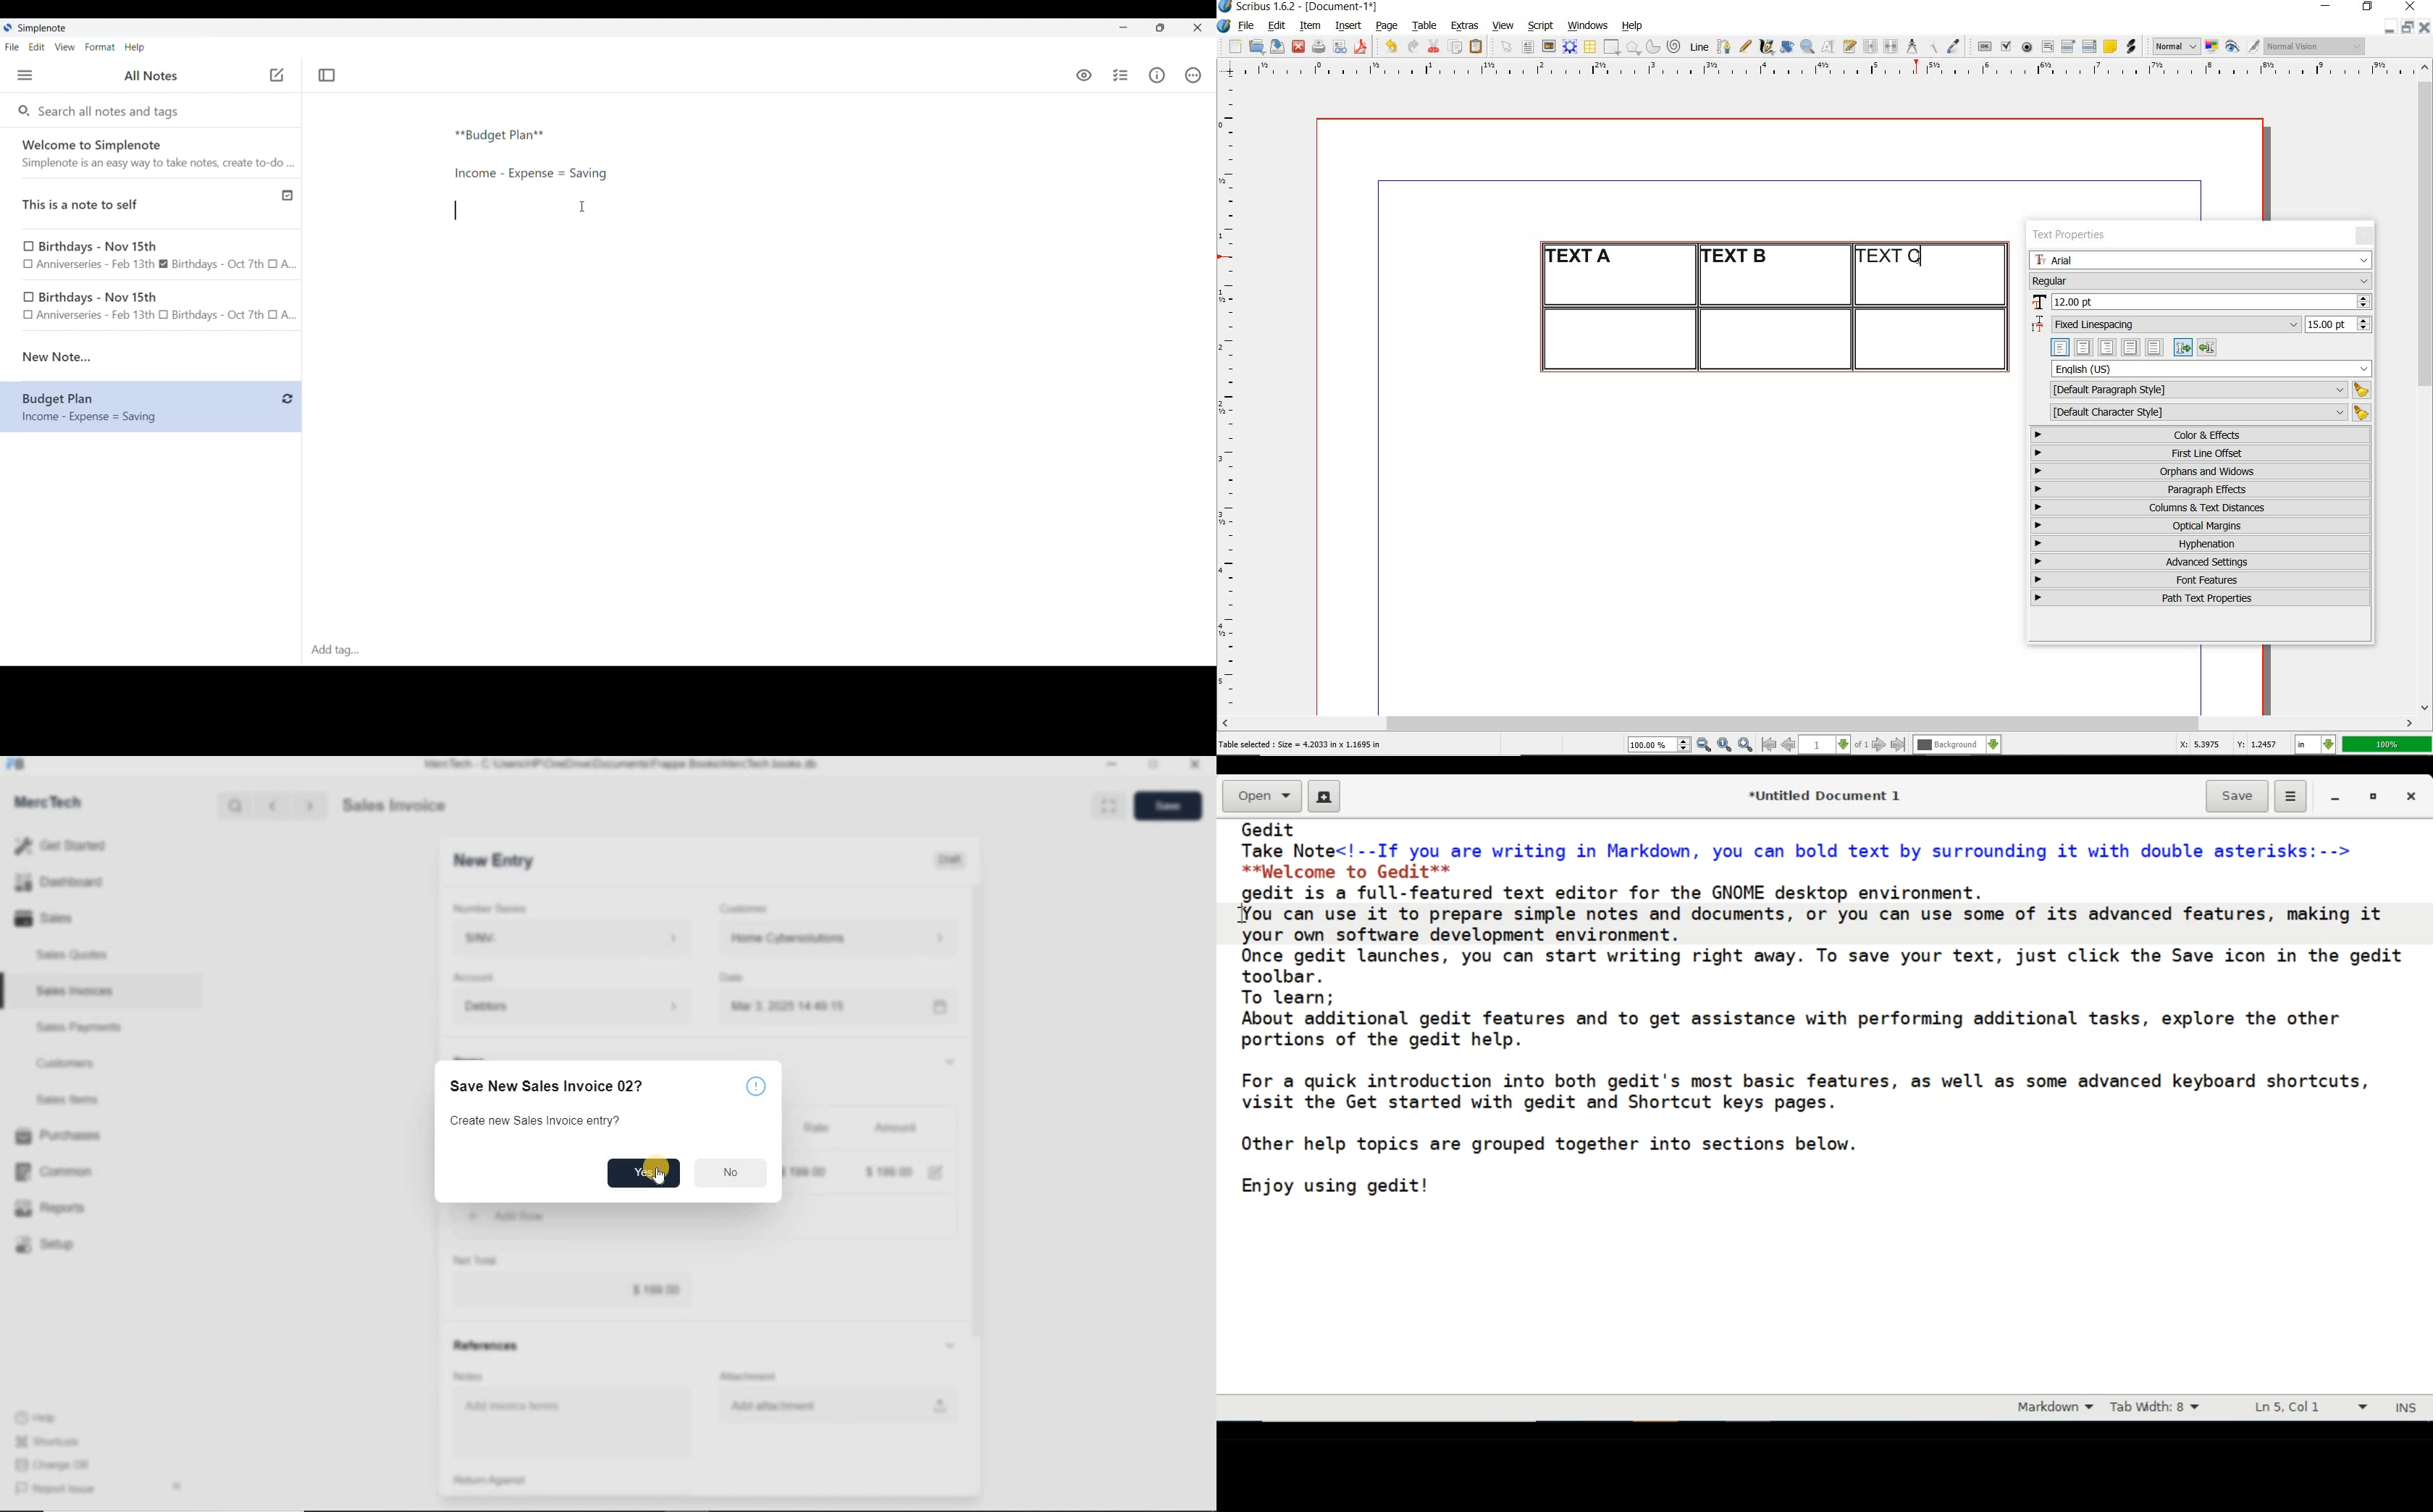 The width and height of the screenshot is (2436, 1512). Describe the element at coordinates (1465, 27) in the screenshot. I see `extras` at that location.